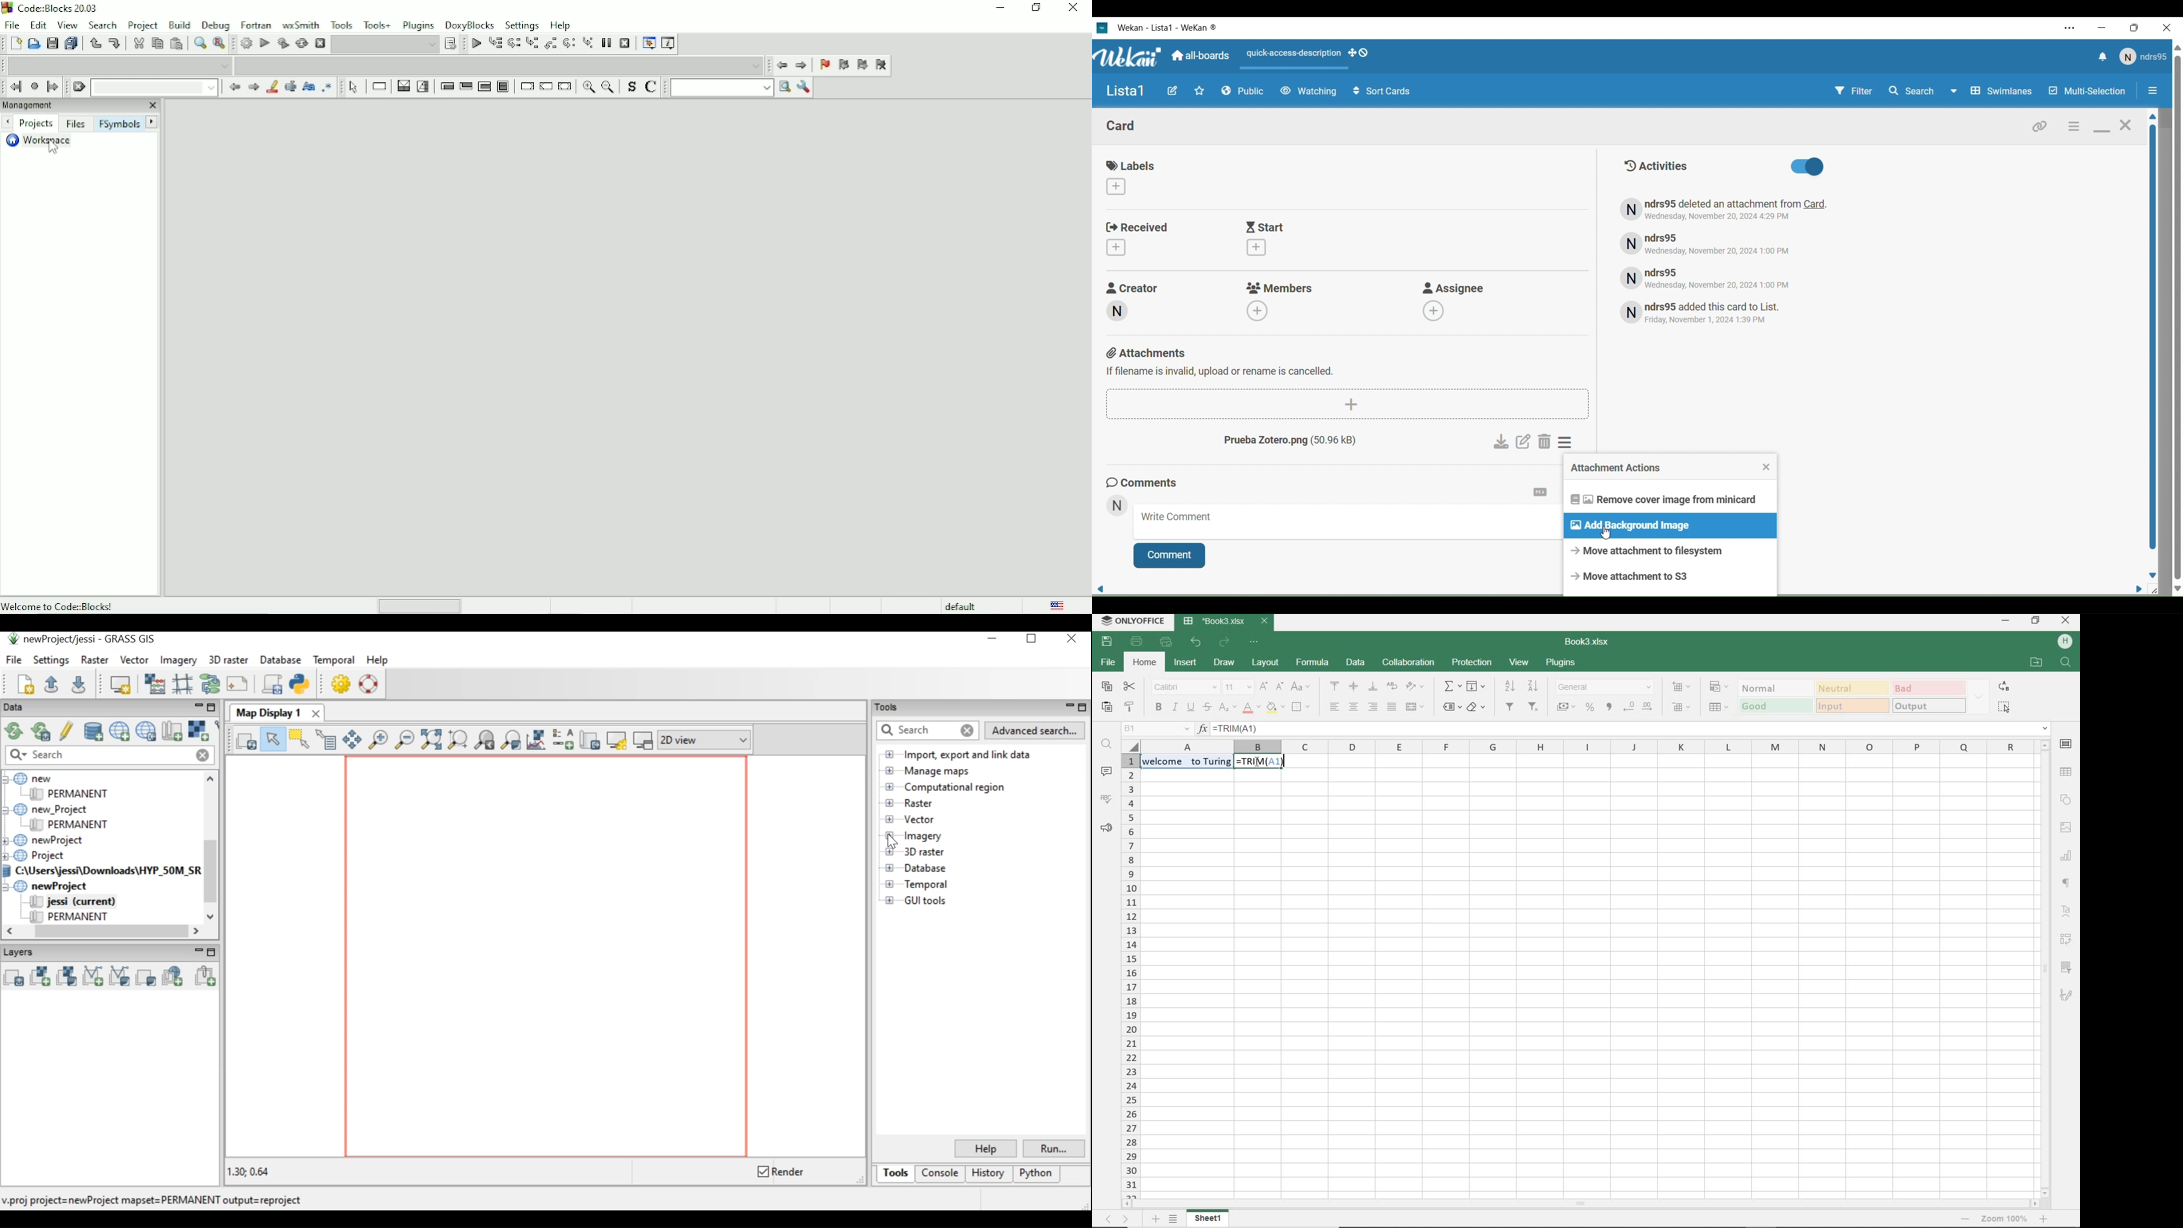 Image resolution: width=2184 pixels, height=1232 pixels. Describe the element at coordinates (1281, 288) in the screenshot. I see `Members` at that location.